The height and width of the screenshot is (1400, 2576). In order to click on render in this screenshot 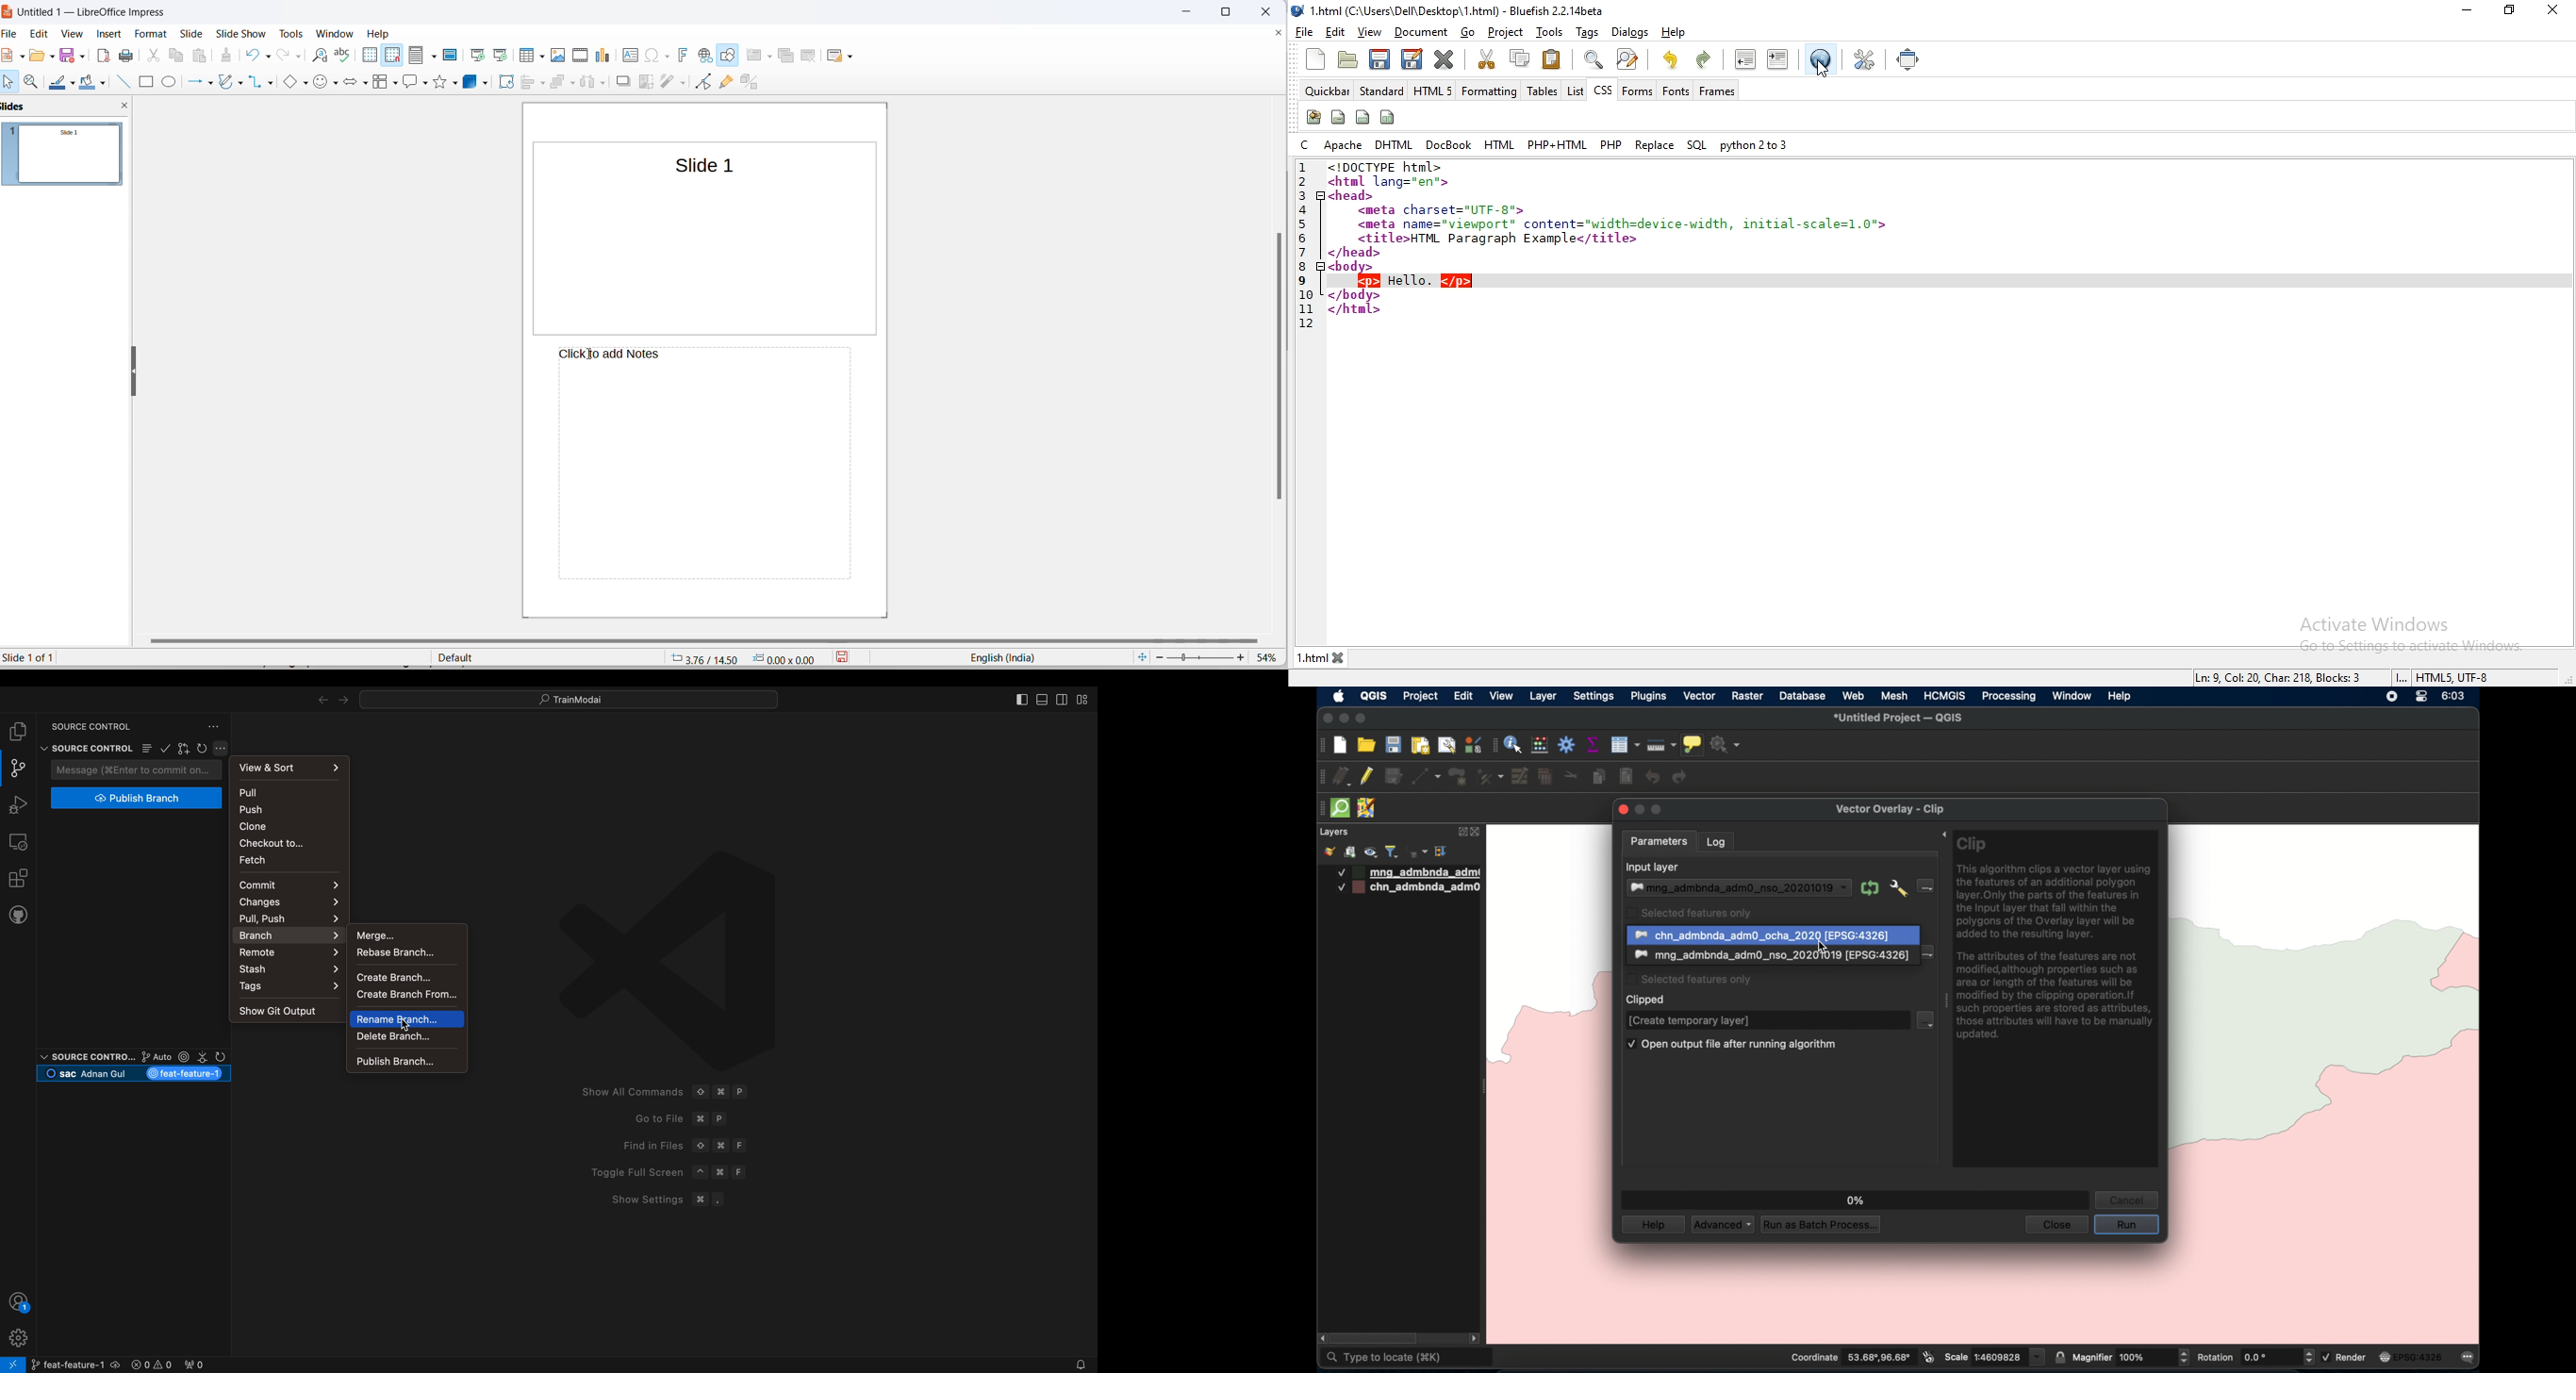, I will do `click(2346, 1356)`.